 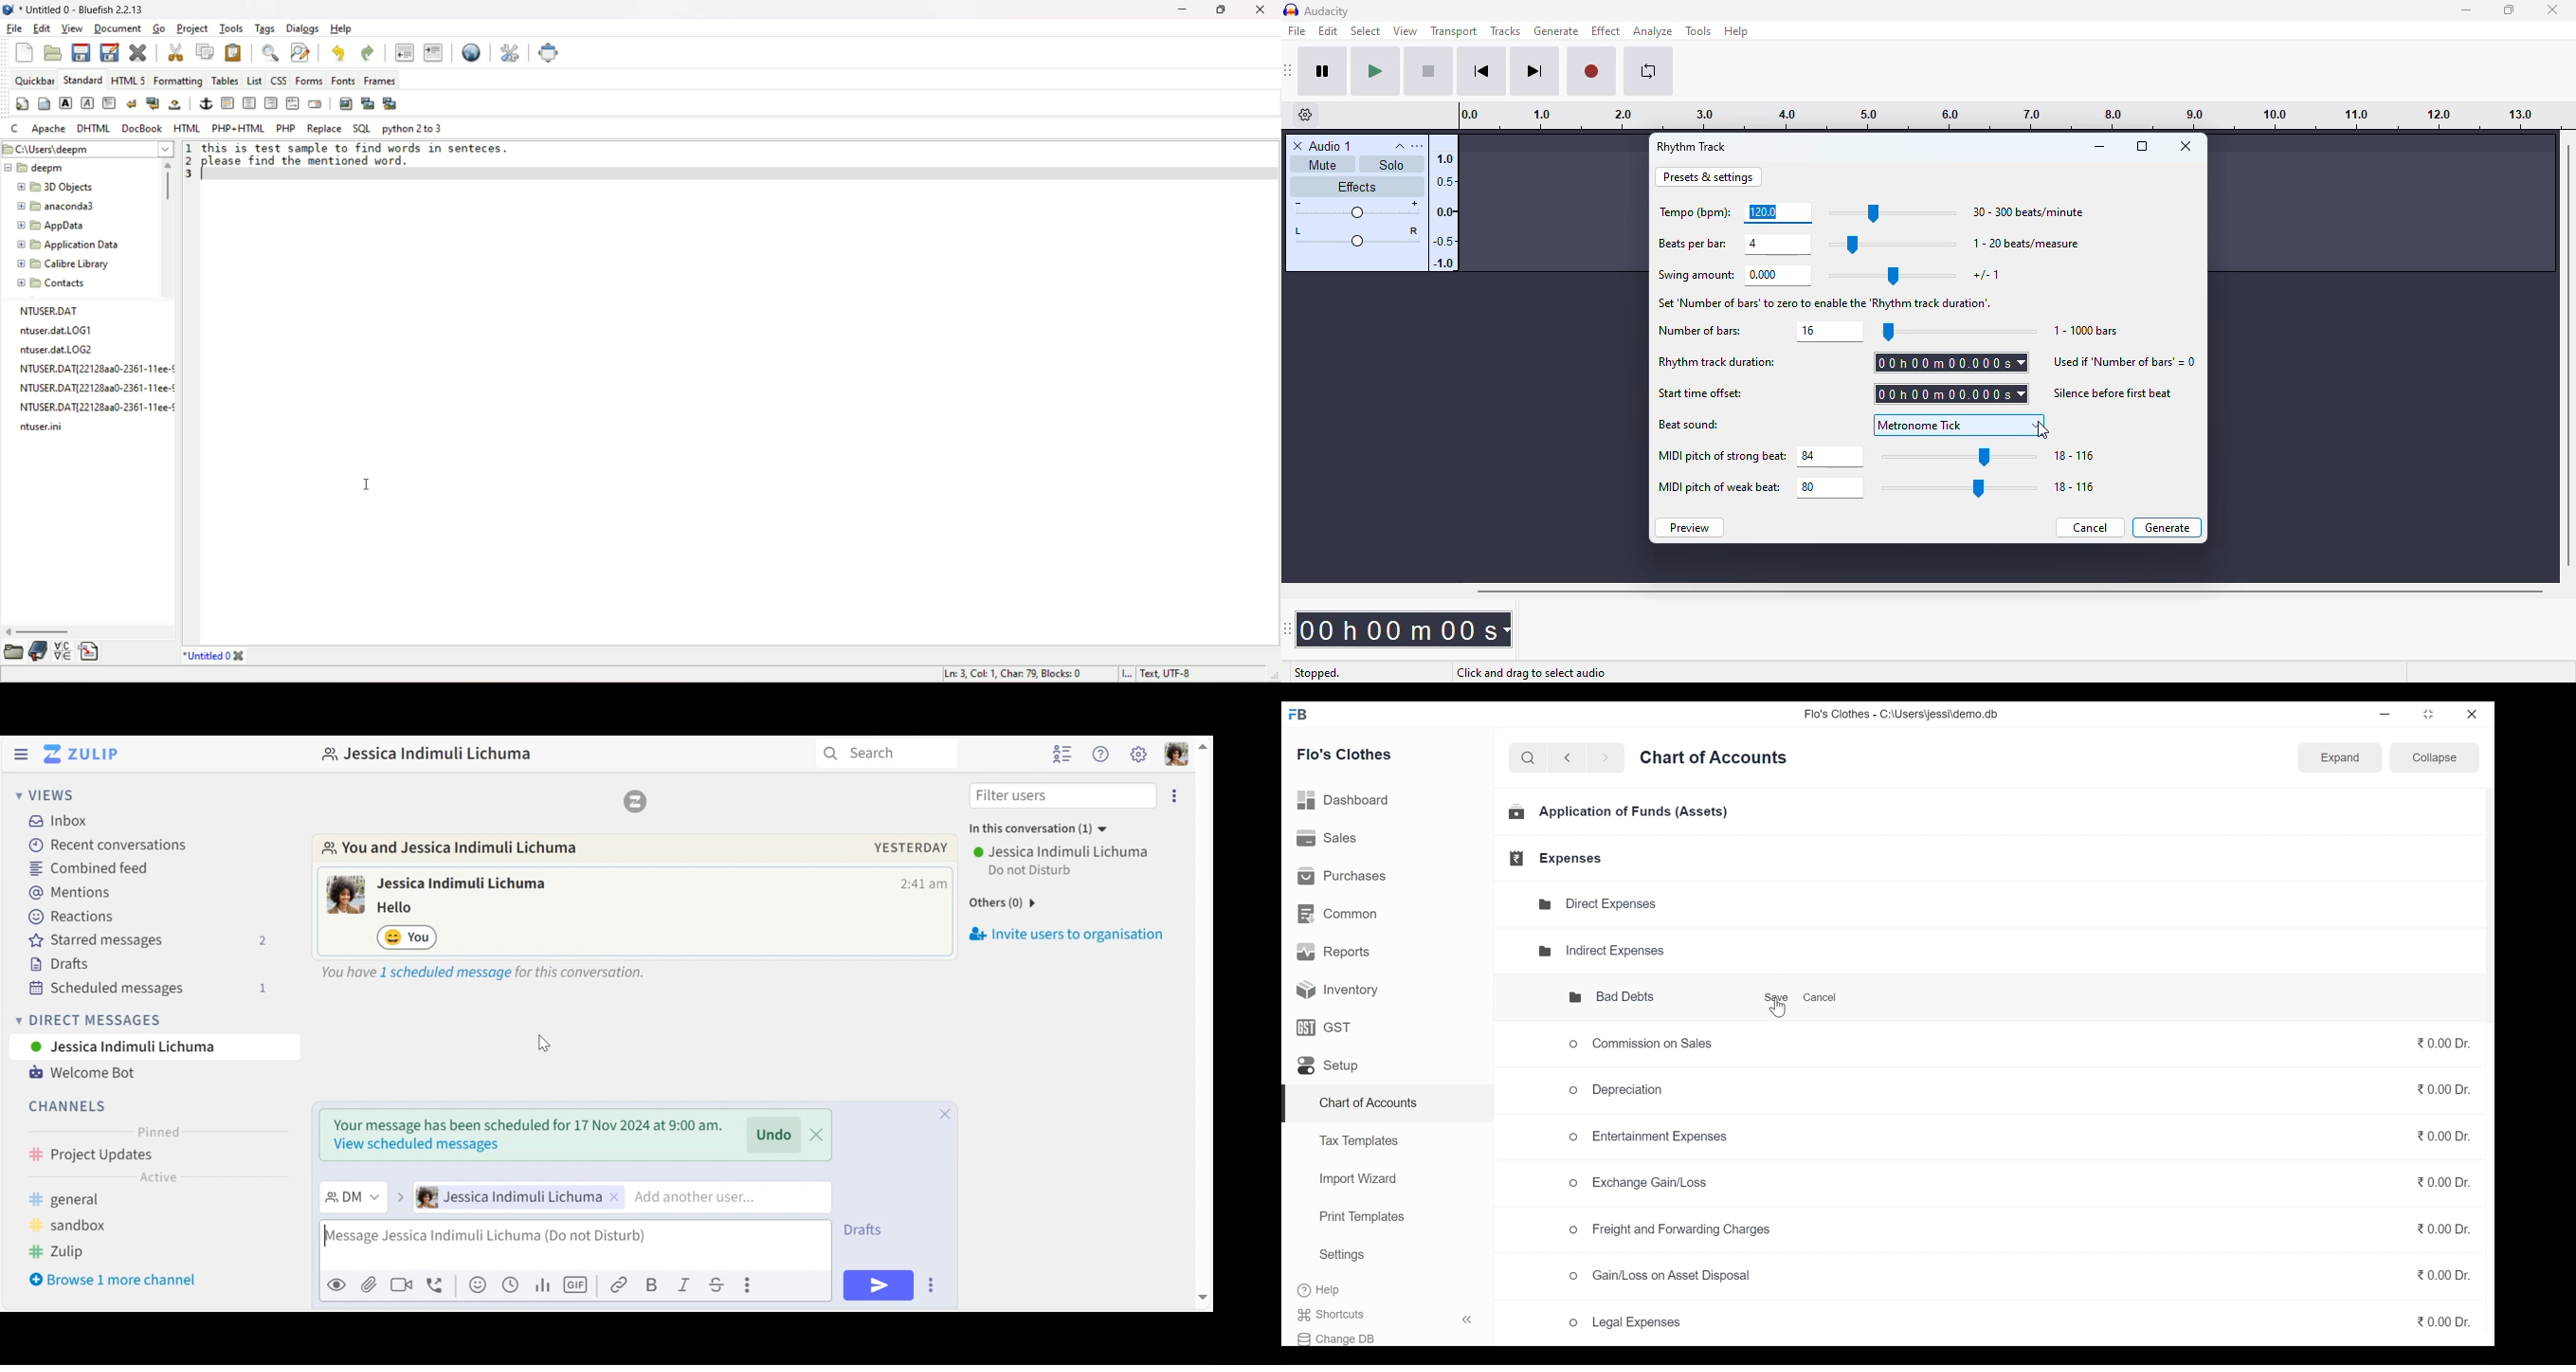 I want to click on View Scheduled messages, so click(x=481, y=970).